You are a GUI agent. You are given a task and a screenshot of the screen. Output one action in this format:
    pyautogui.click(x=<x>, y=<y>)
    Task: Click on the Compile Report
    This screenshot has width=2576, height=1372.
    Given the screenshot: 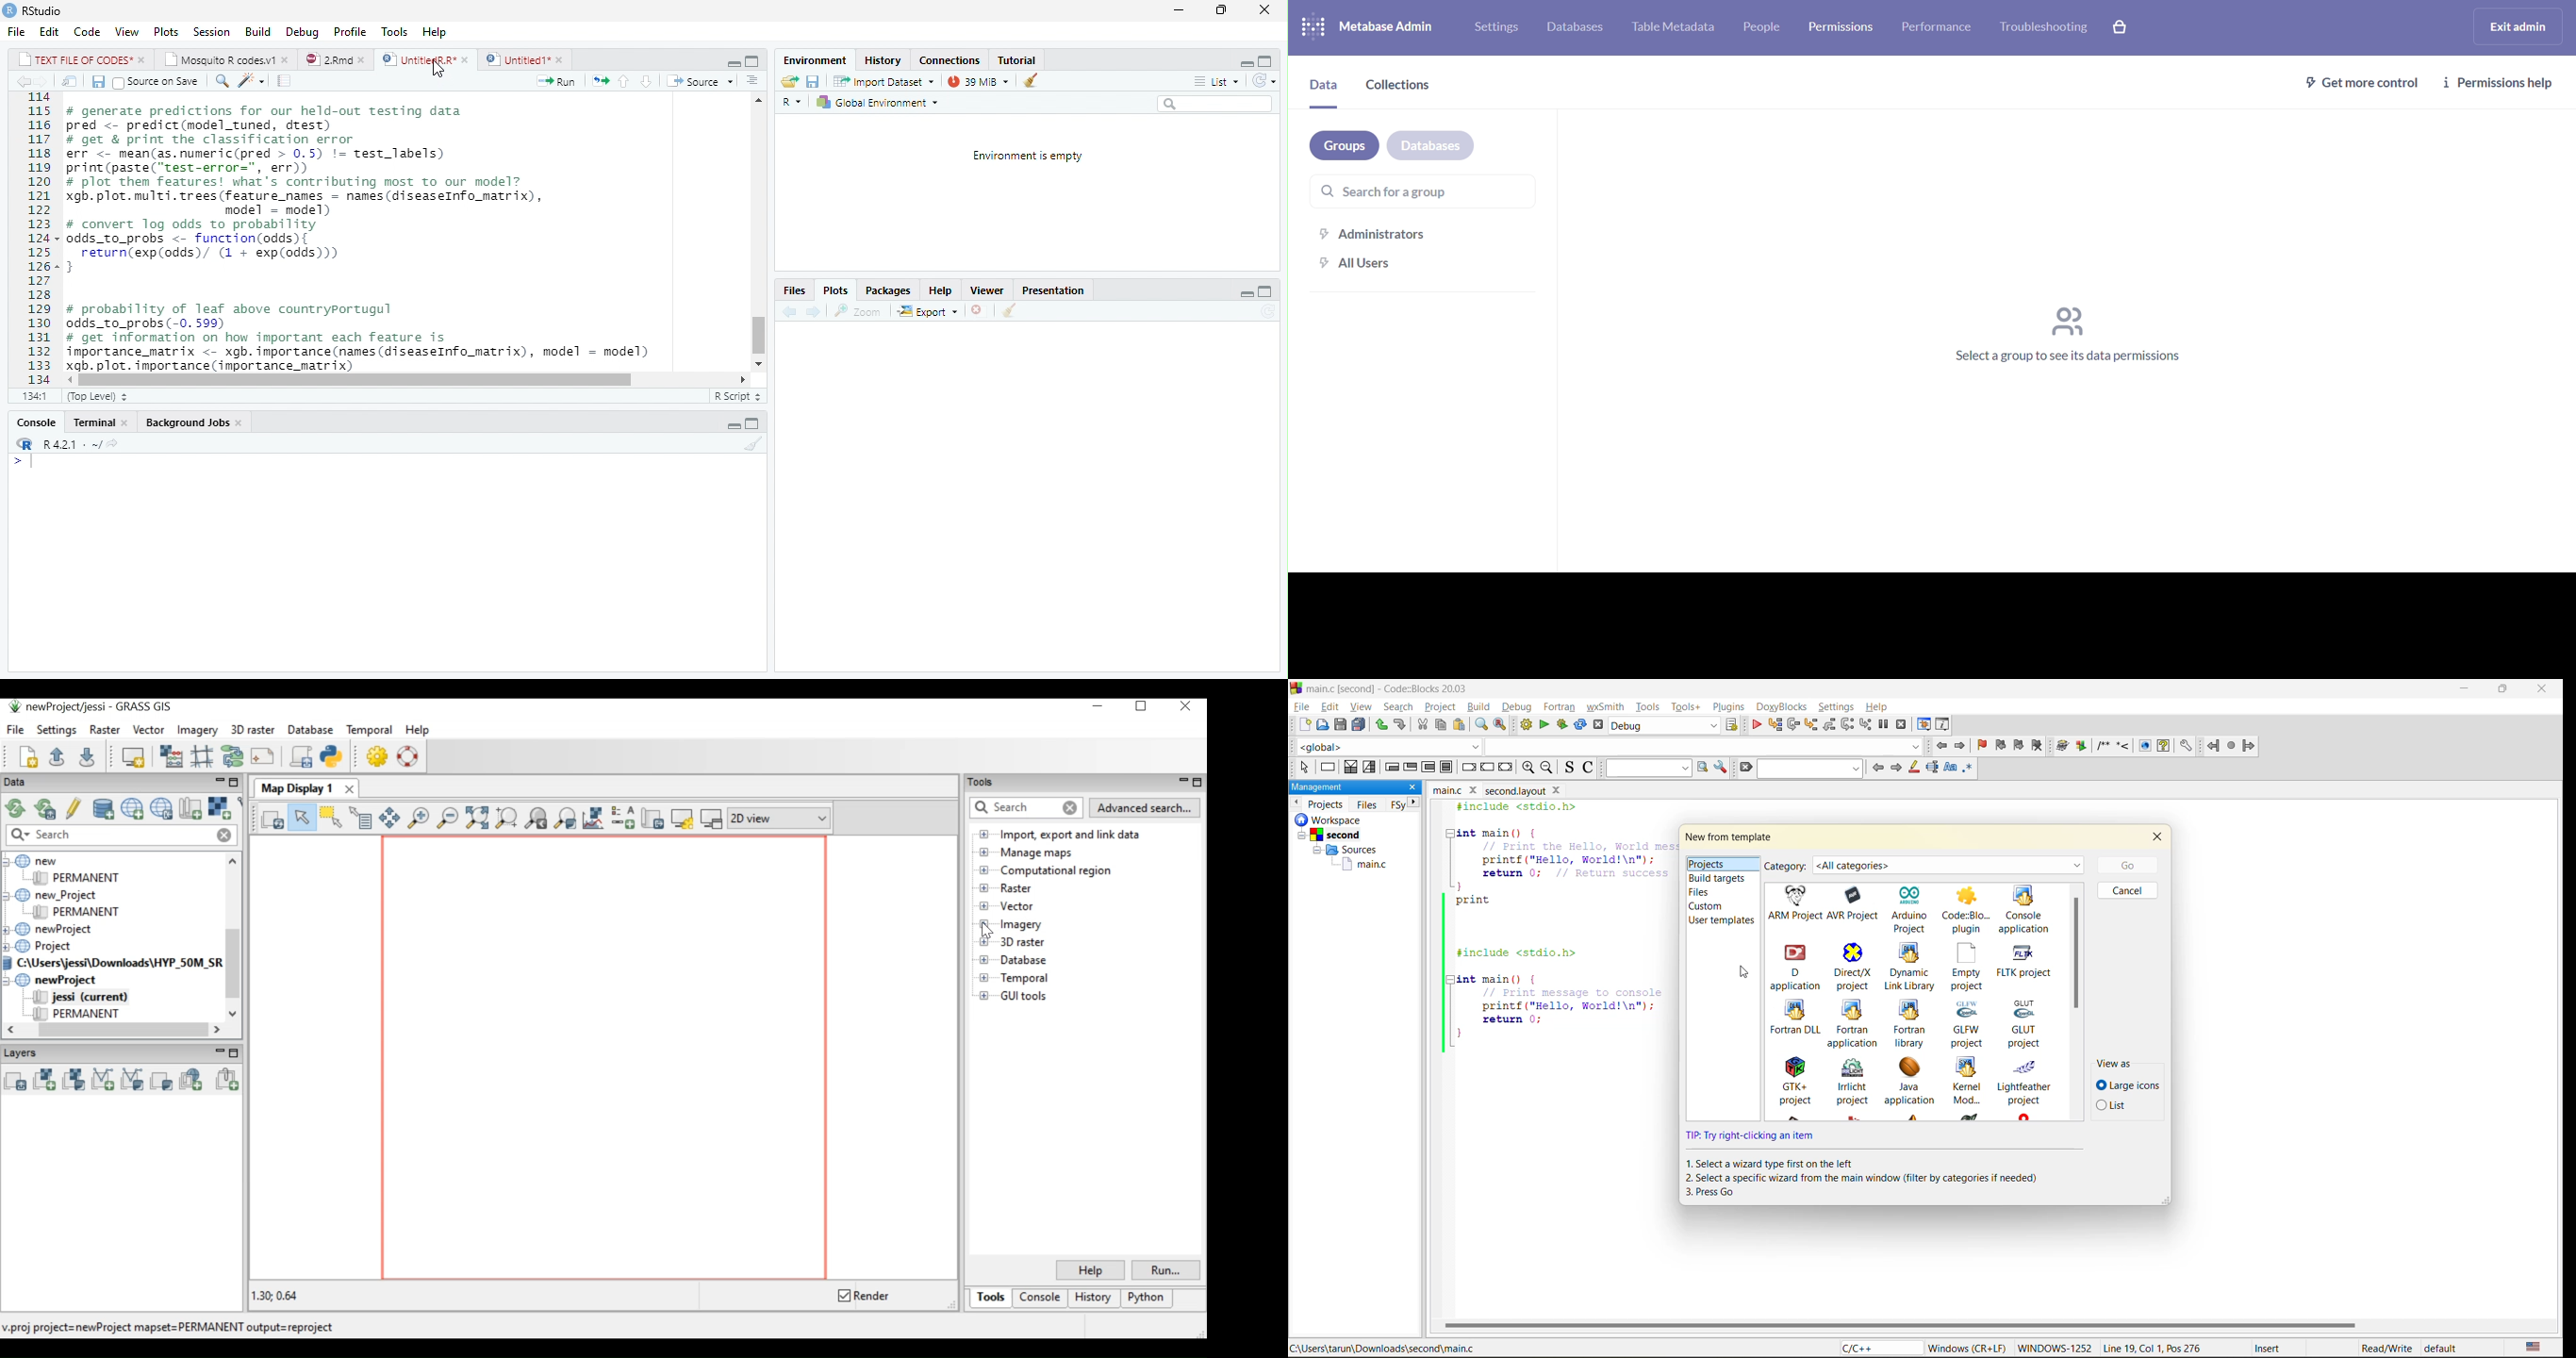 What is the action you would take?
    pyautogui.click(x=284, y=80)
    